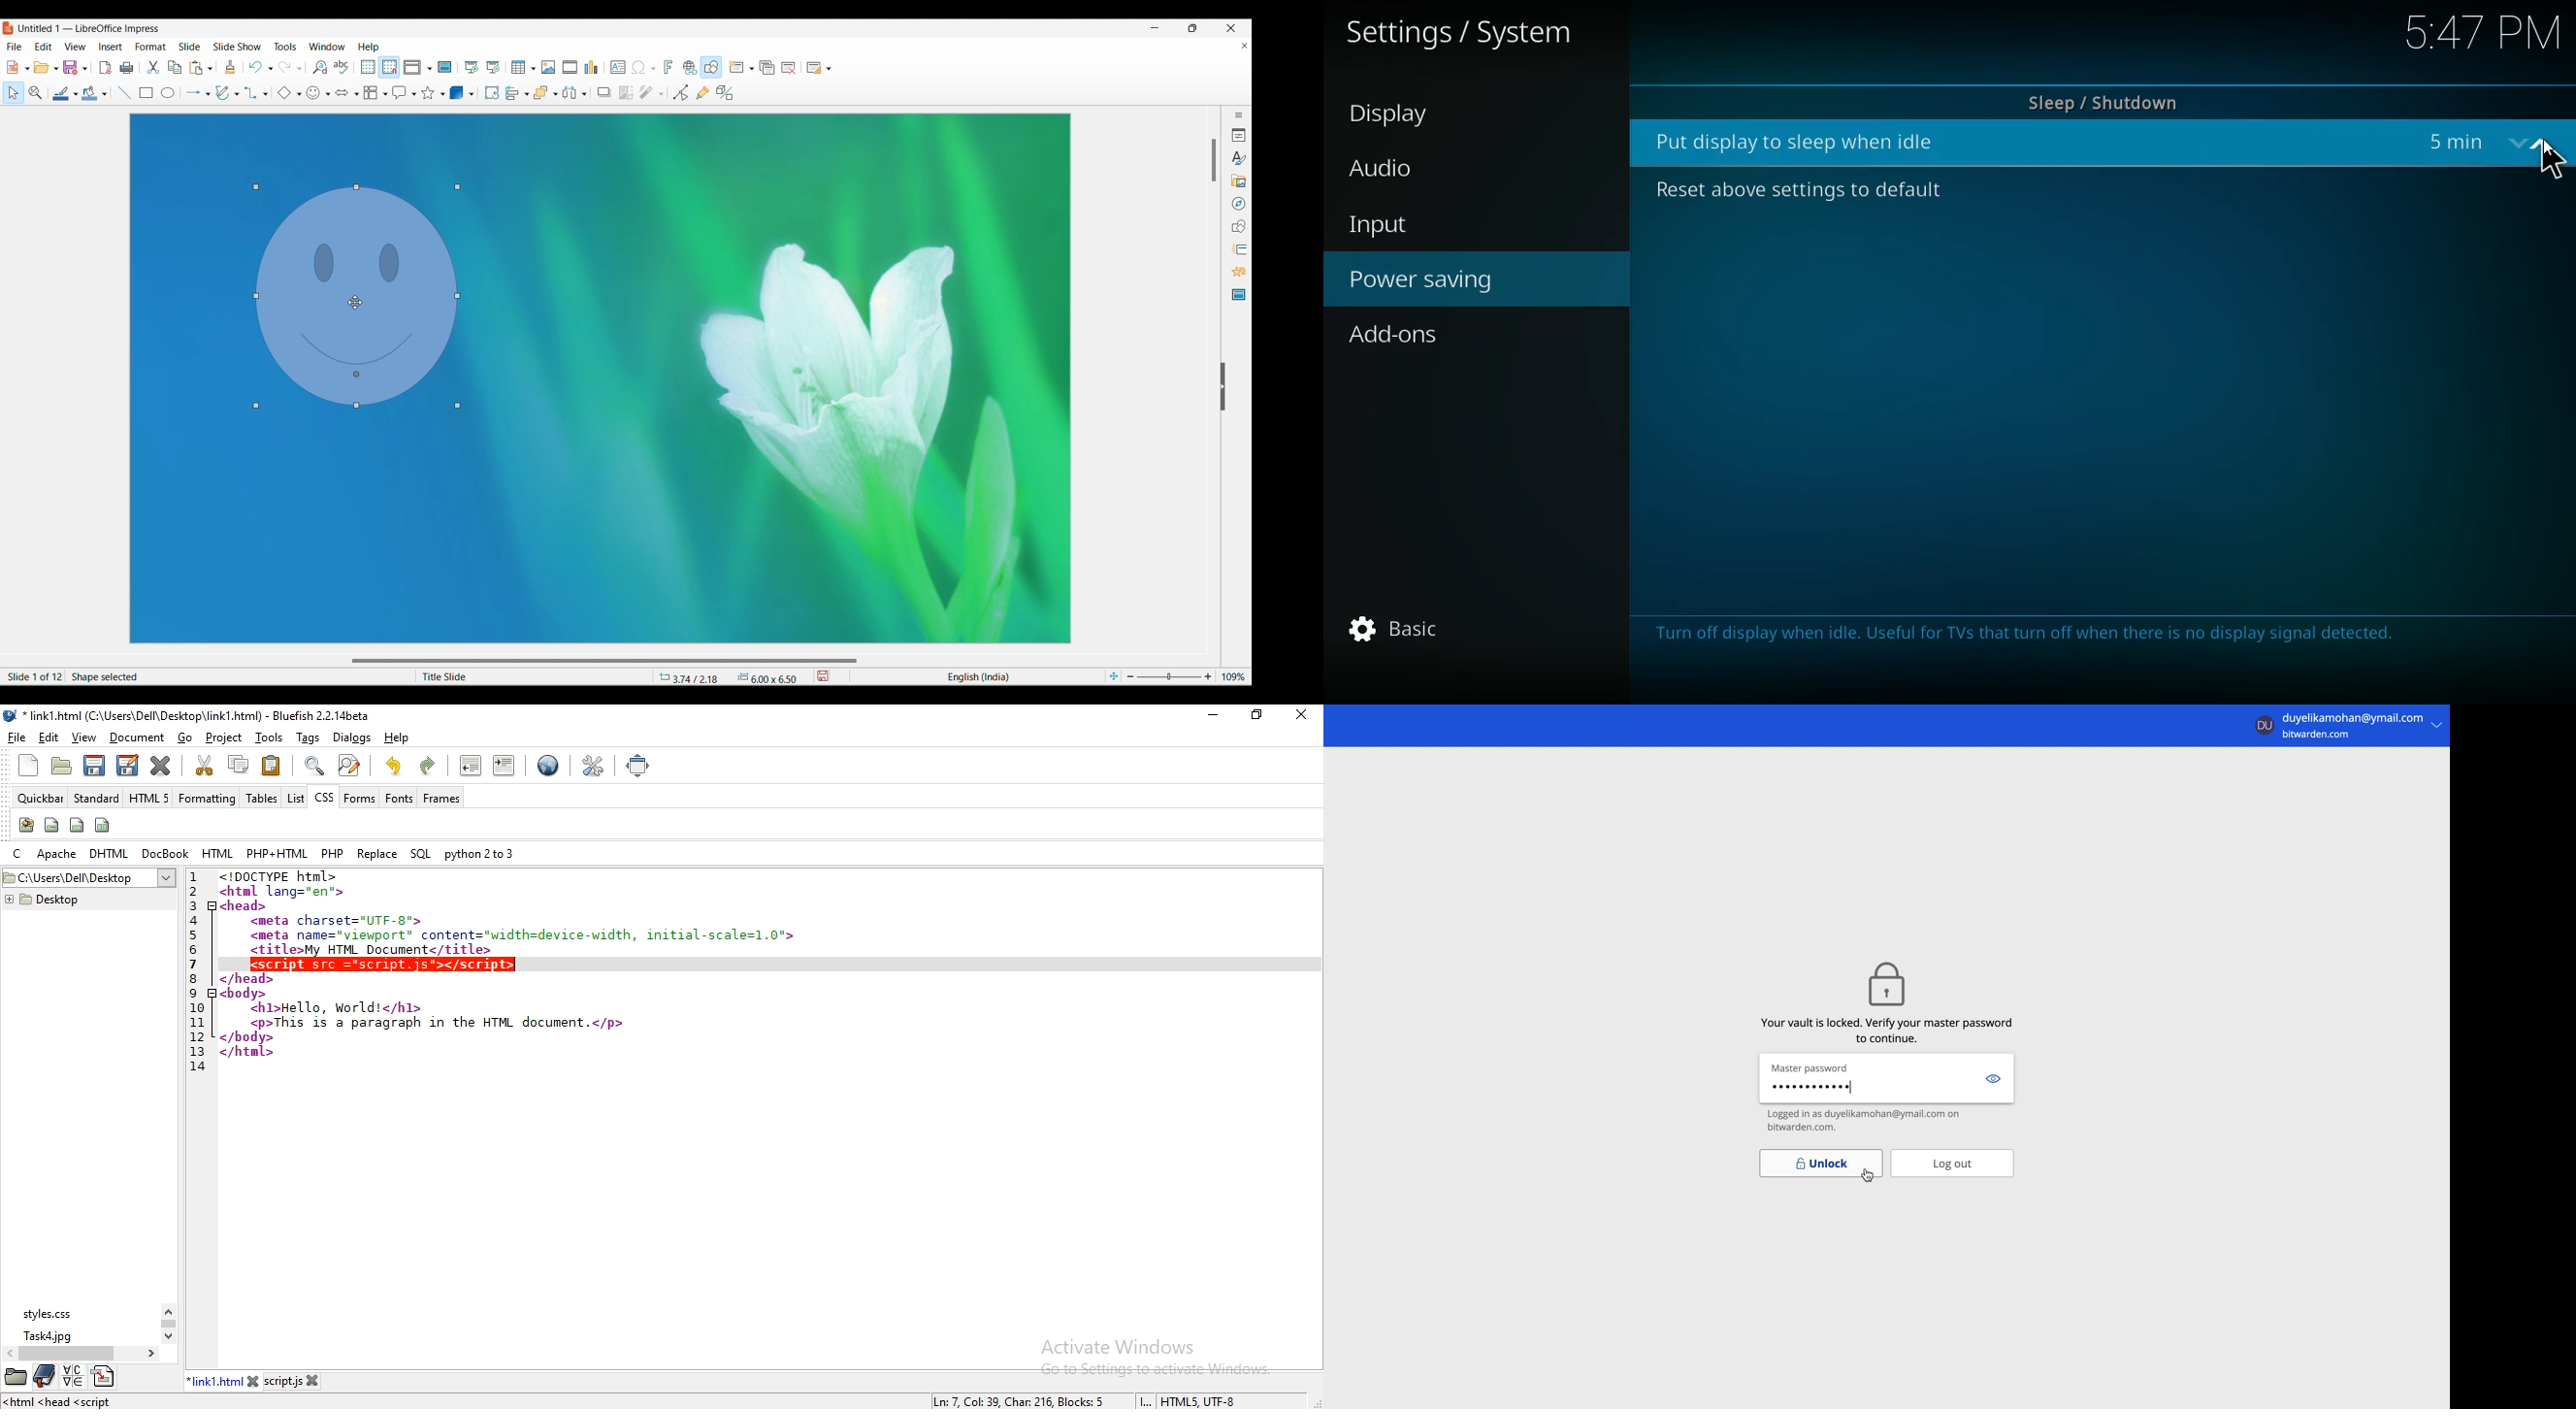 The width and height of the screenshot is (2576, 1428). Describe the element at coordinates (127, 68) in the screenshot. I see `Print` at that location.